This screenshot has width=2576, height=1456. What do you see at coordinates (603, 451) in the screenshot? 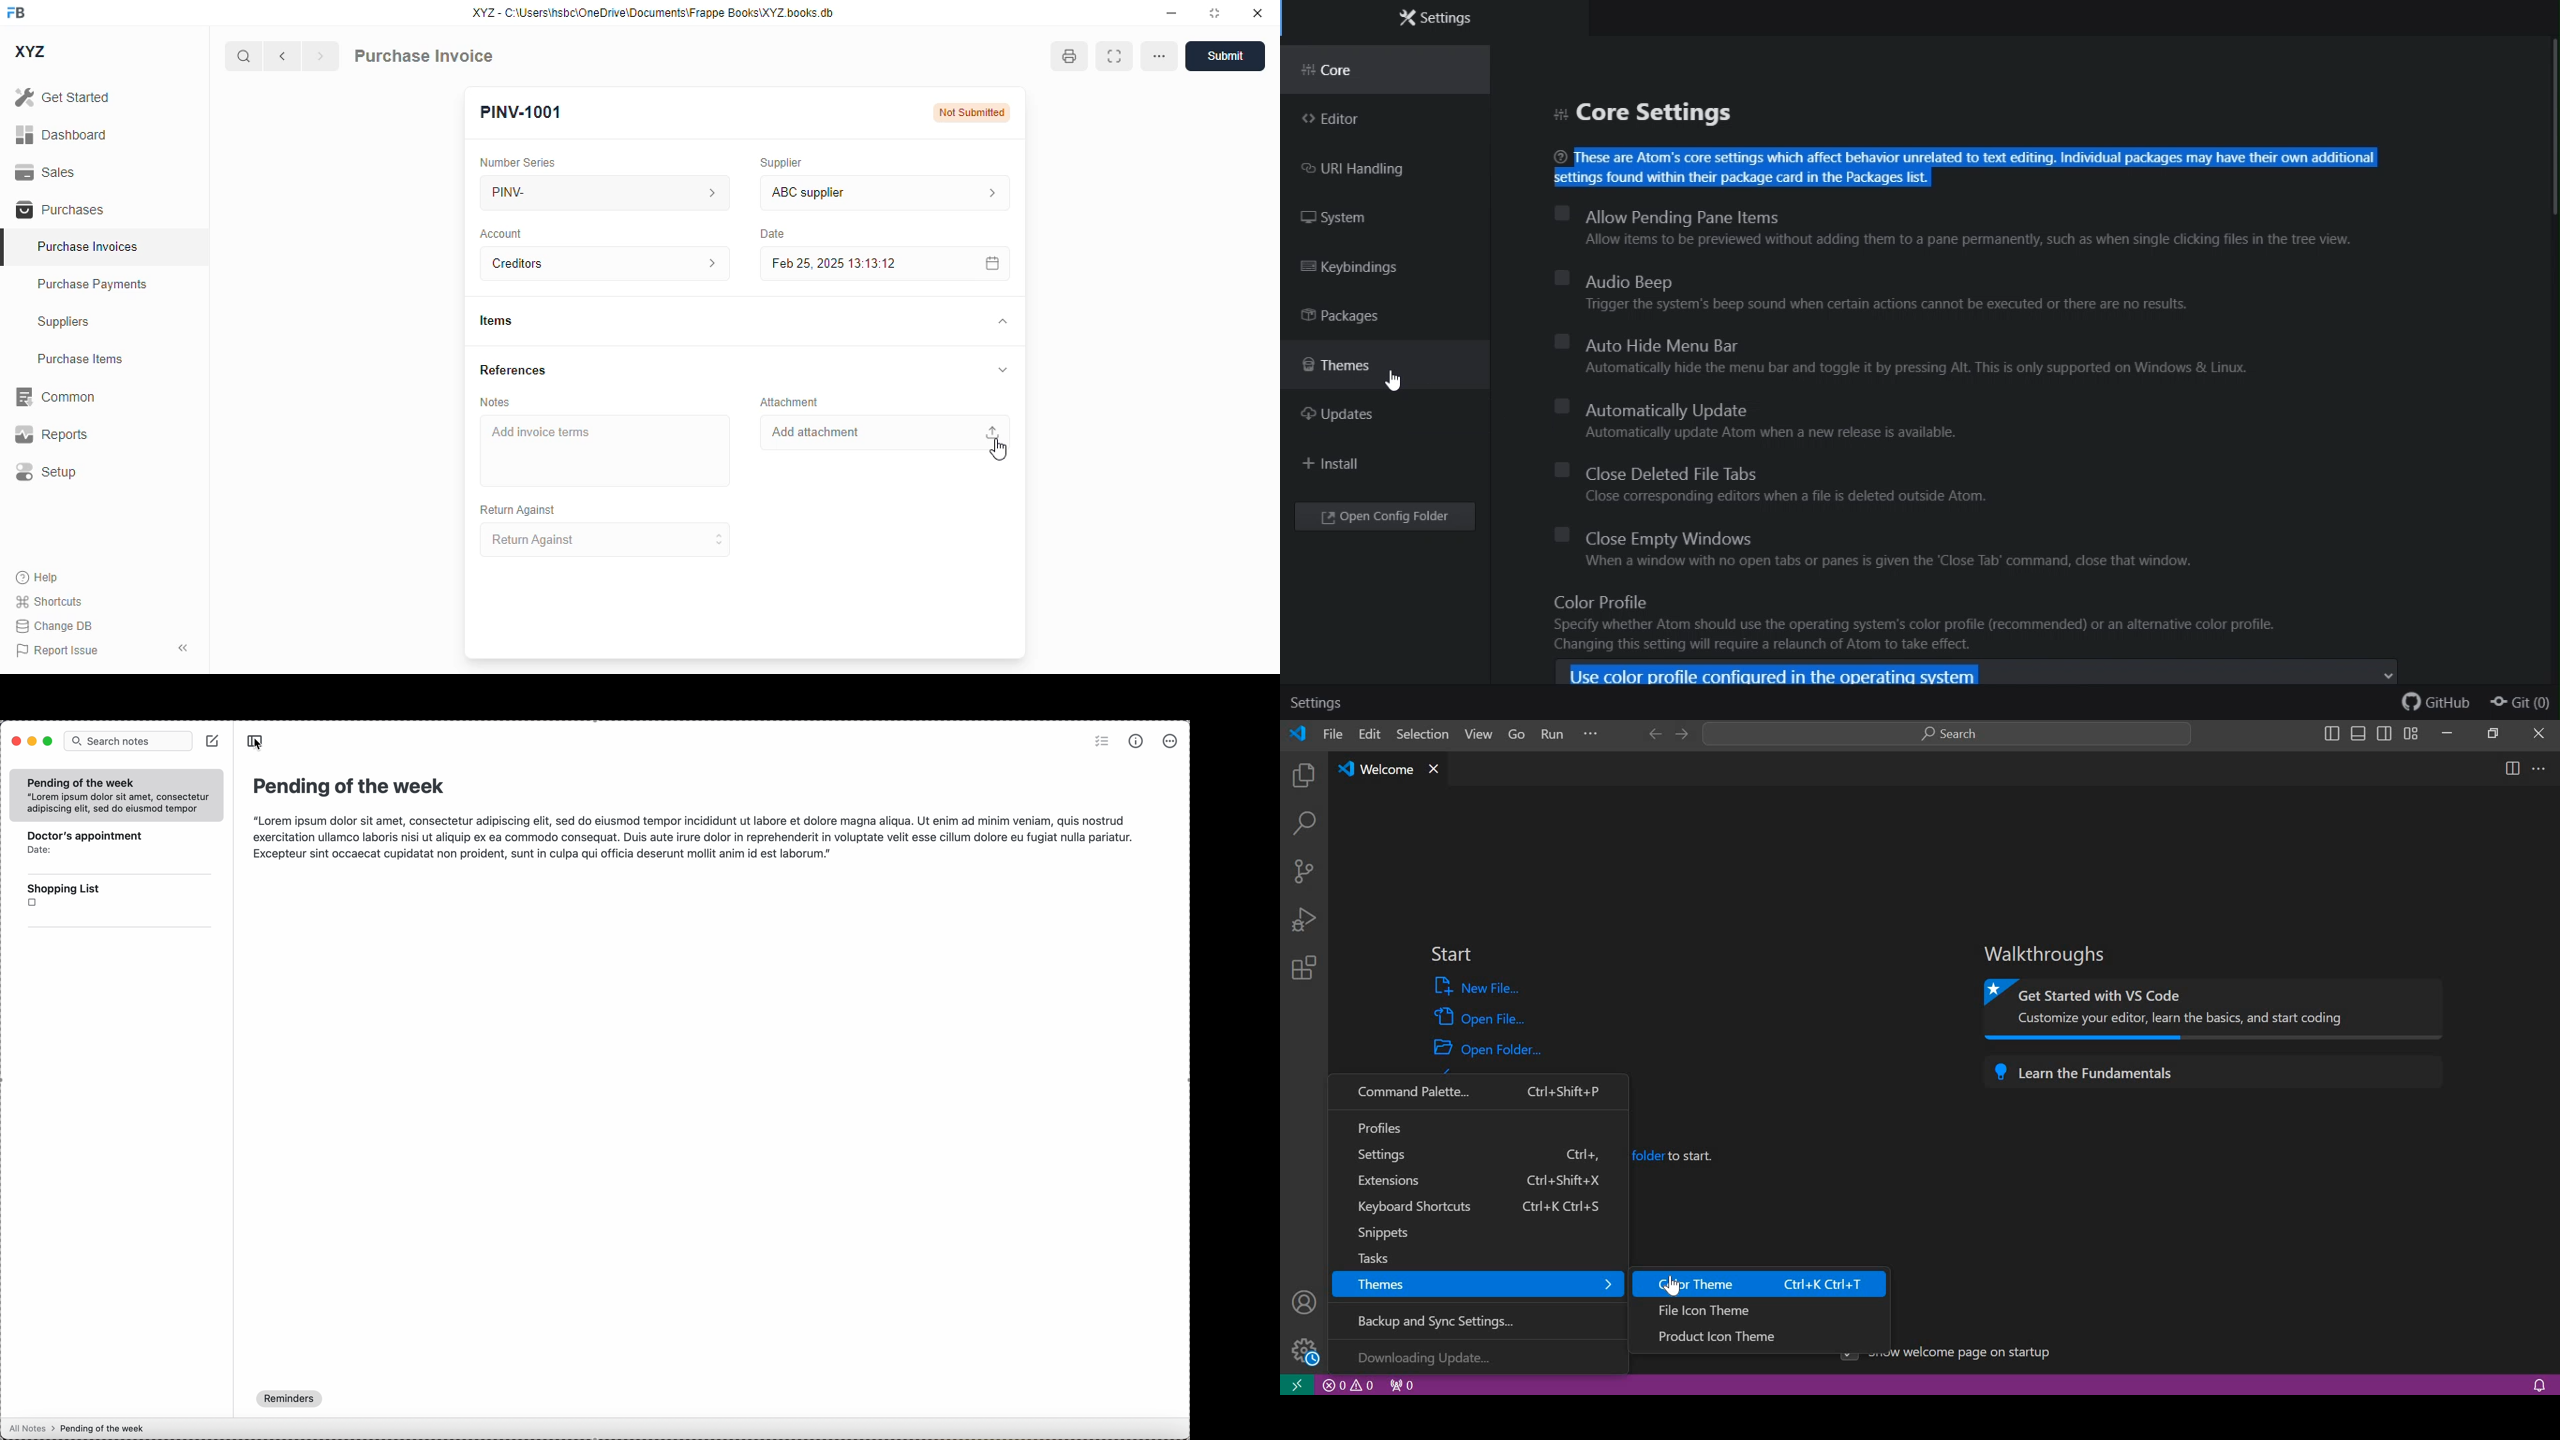
I see `add invoice items` at bounding box center [603, 451].